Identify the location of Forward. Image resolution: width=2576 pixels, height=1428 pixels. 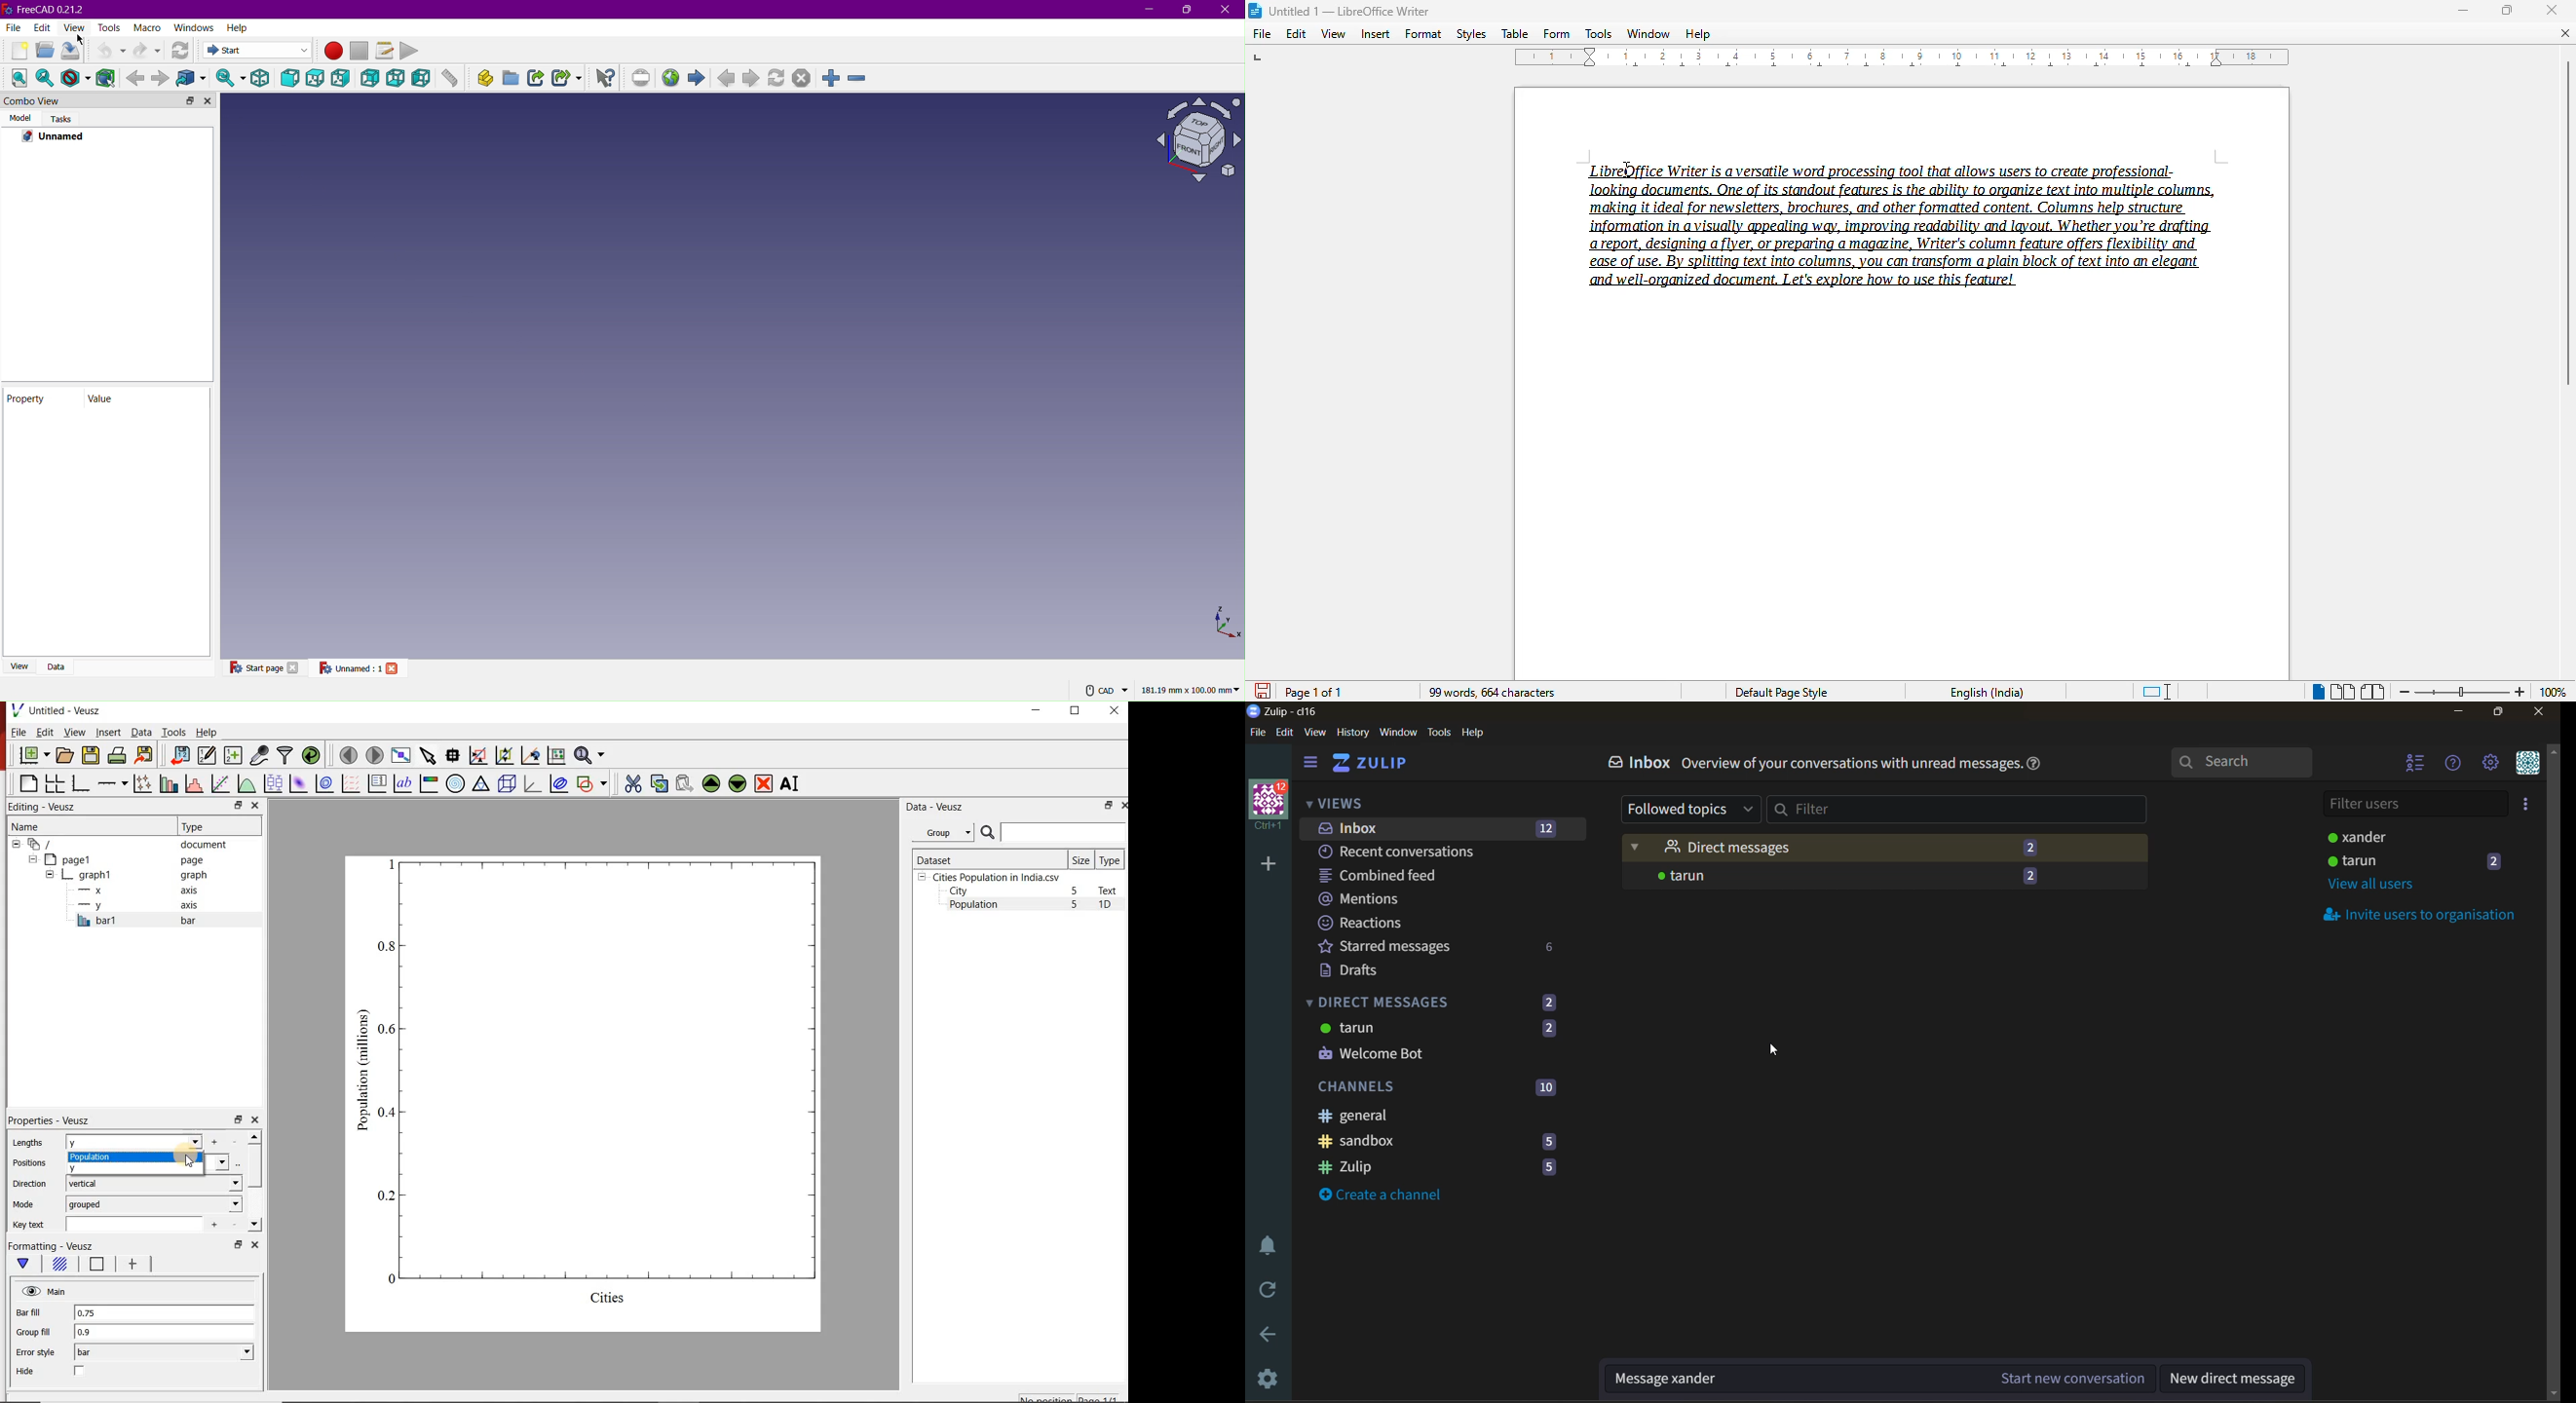
(160, 80).